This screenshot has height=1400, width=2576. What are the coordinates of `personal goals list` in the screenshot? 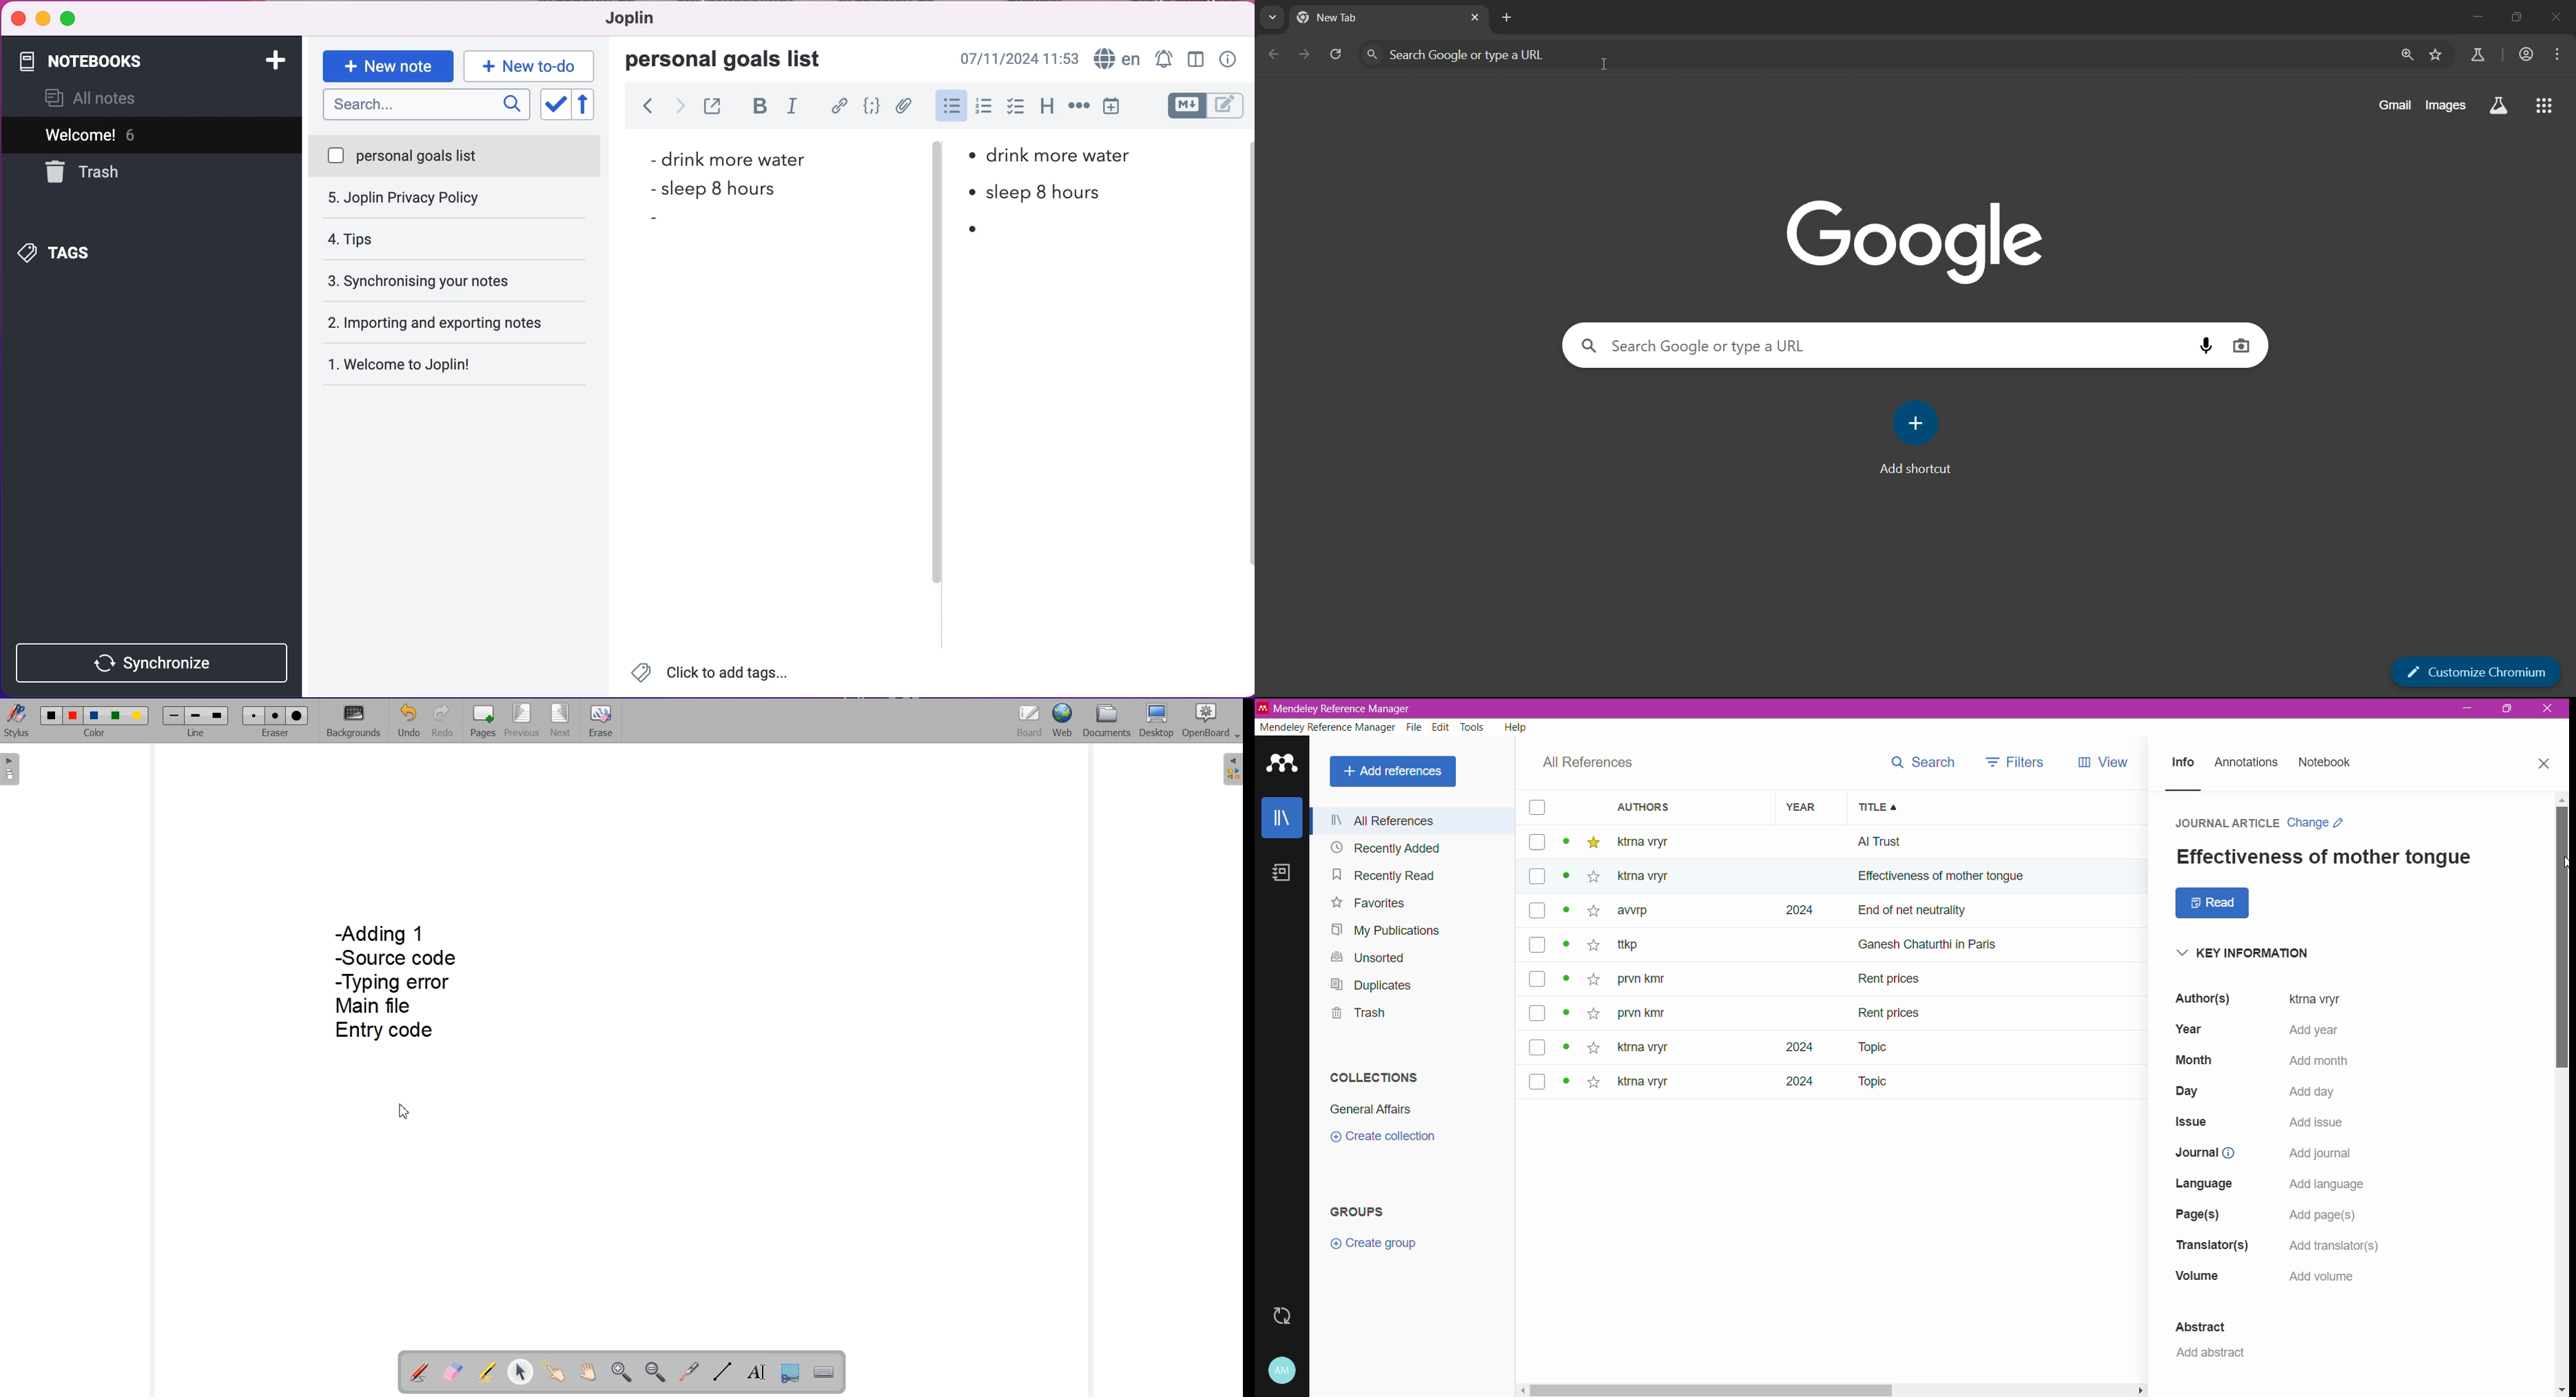 It's located at (456, 157).